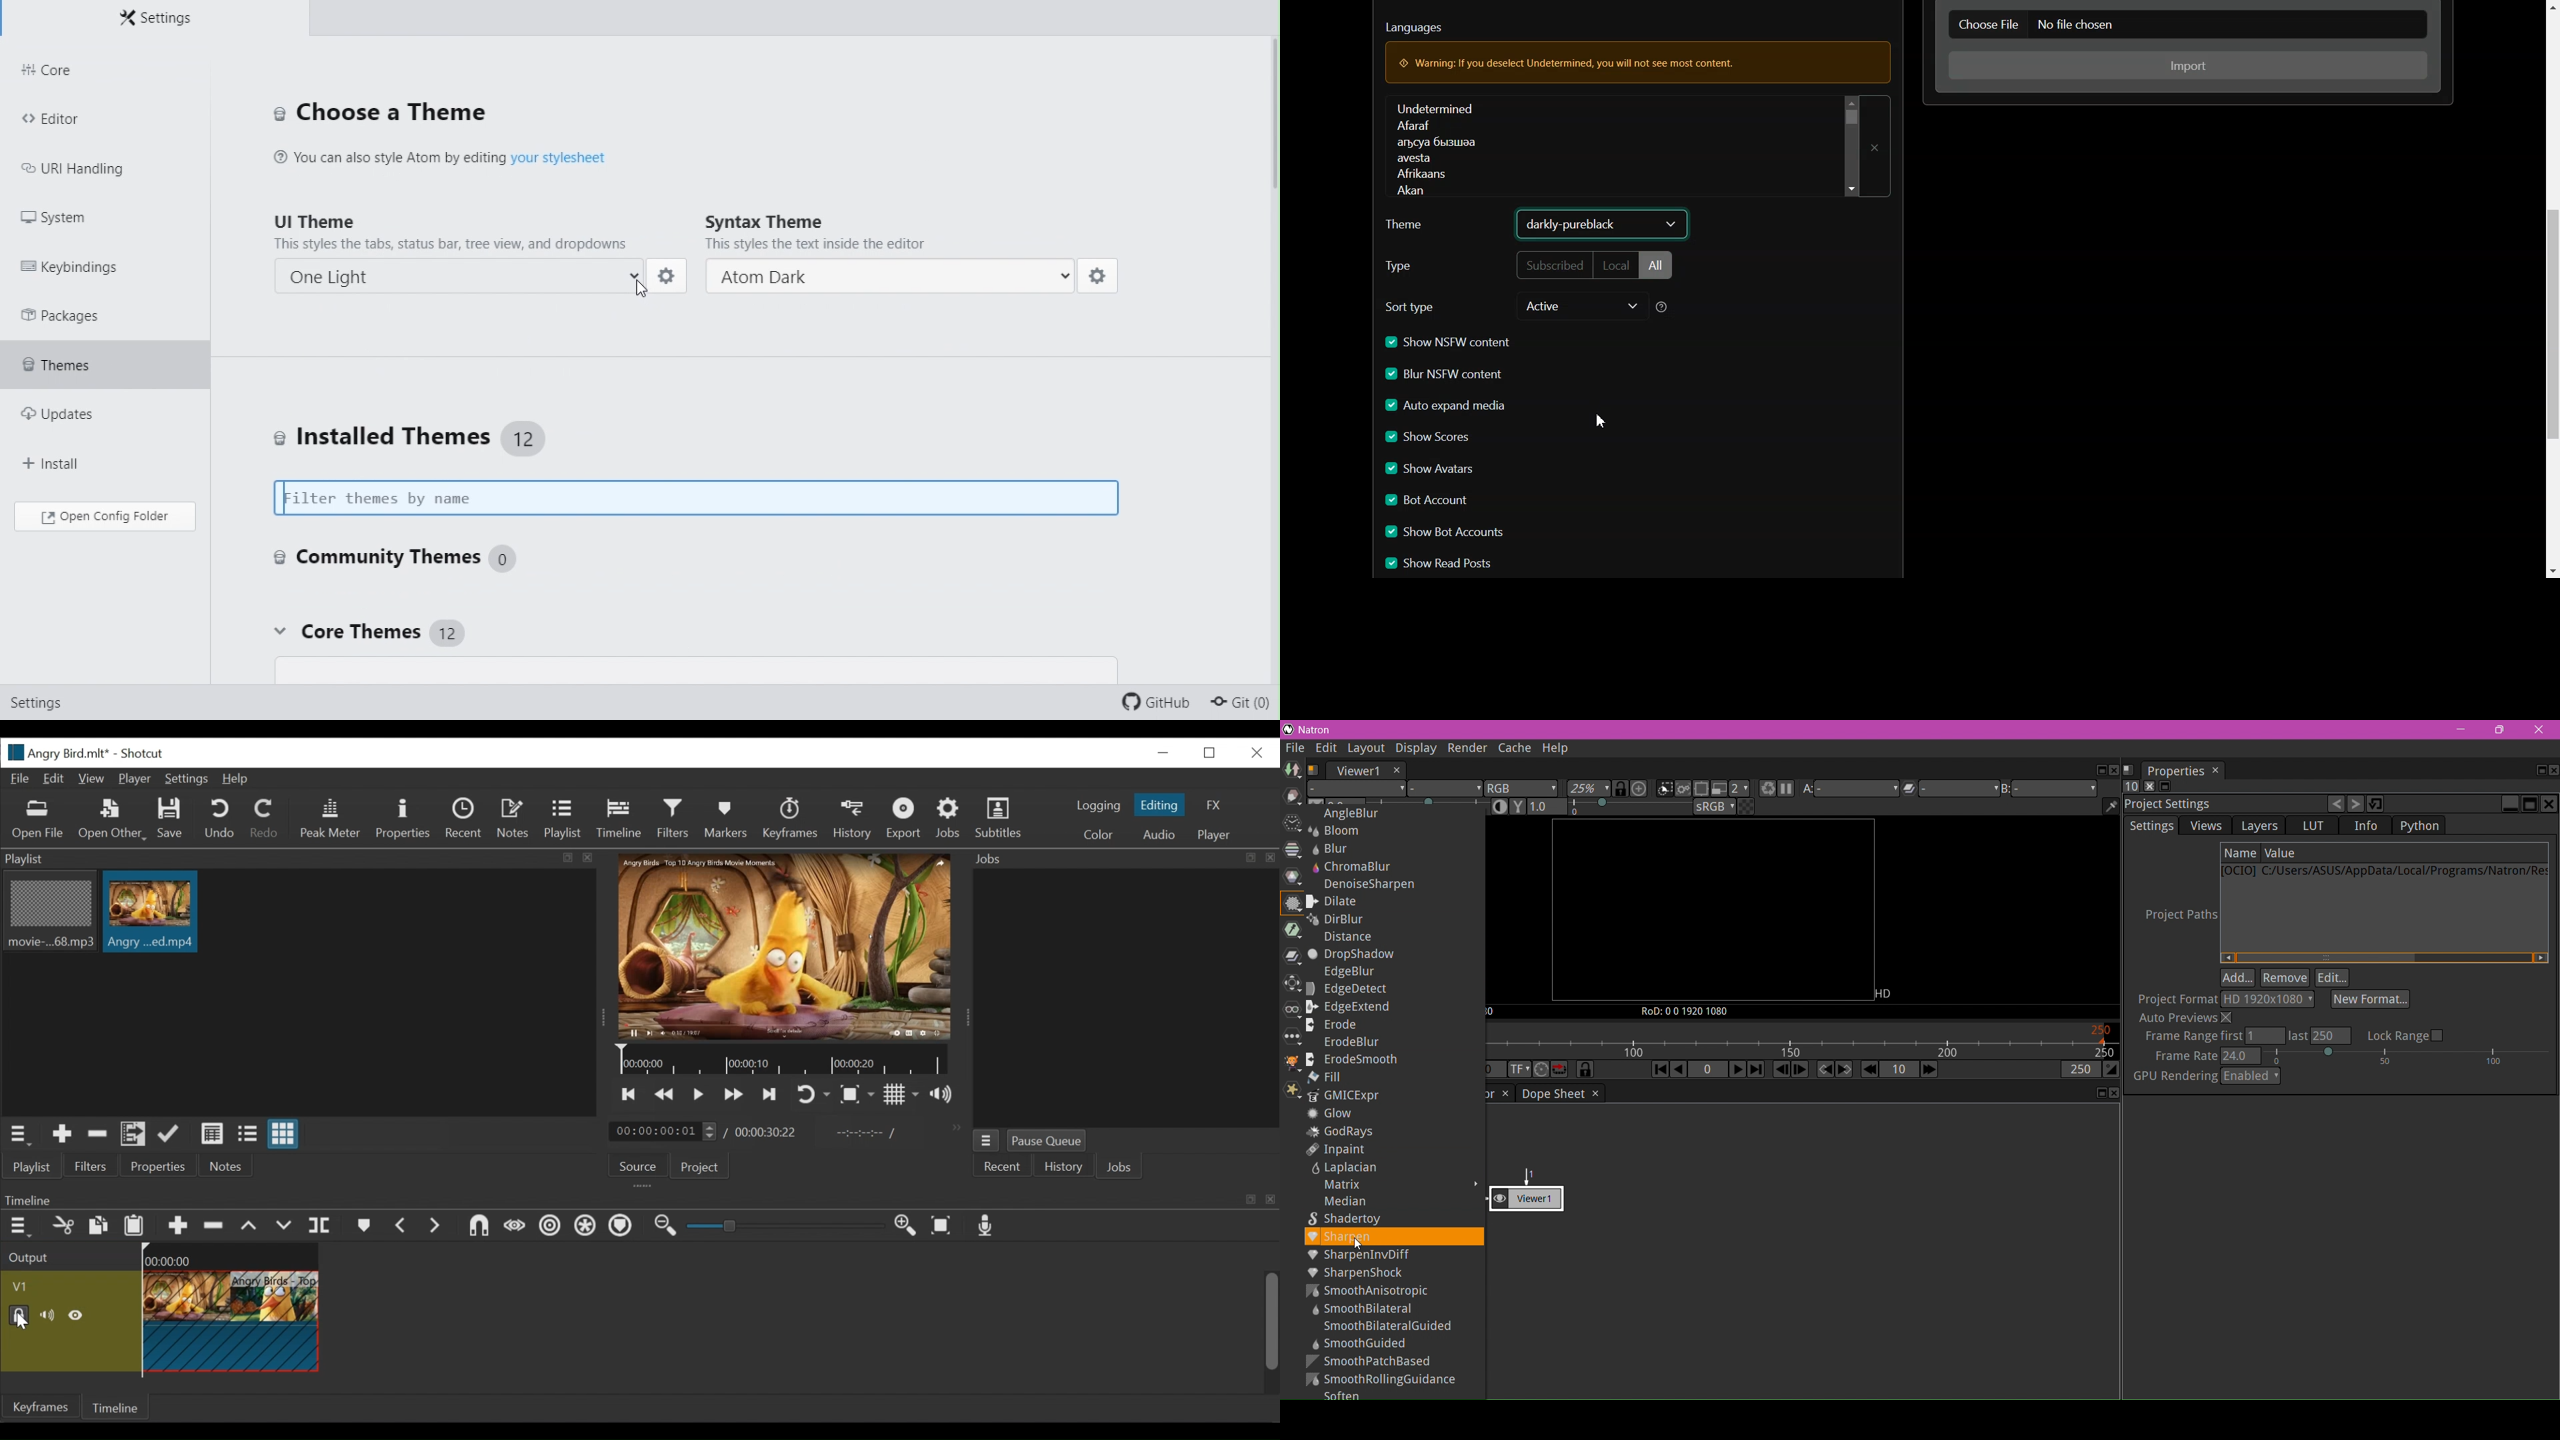 This screenshot has width=2576, height=1456. I want to click on Jobs, so click(1121, 1167).